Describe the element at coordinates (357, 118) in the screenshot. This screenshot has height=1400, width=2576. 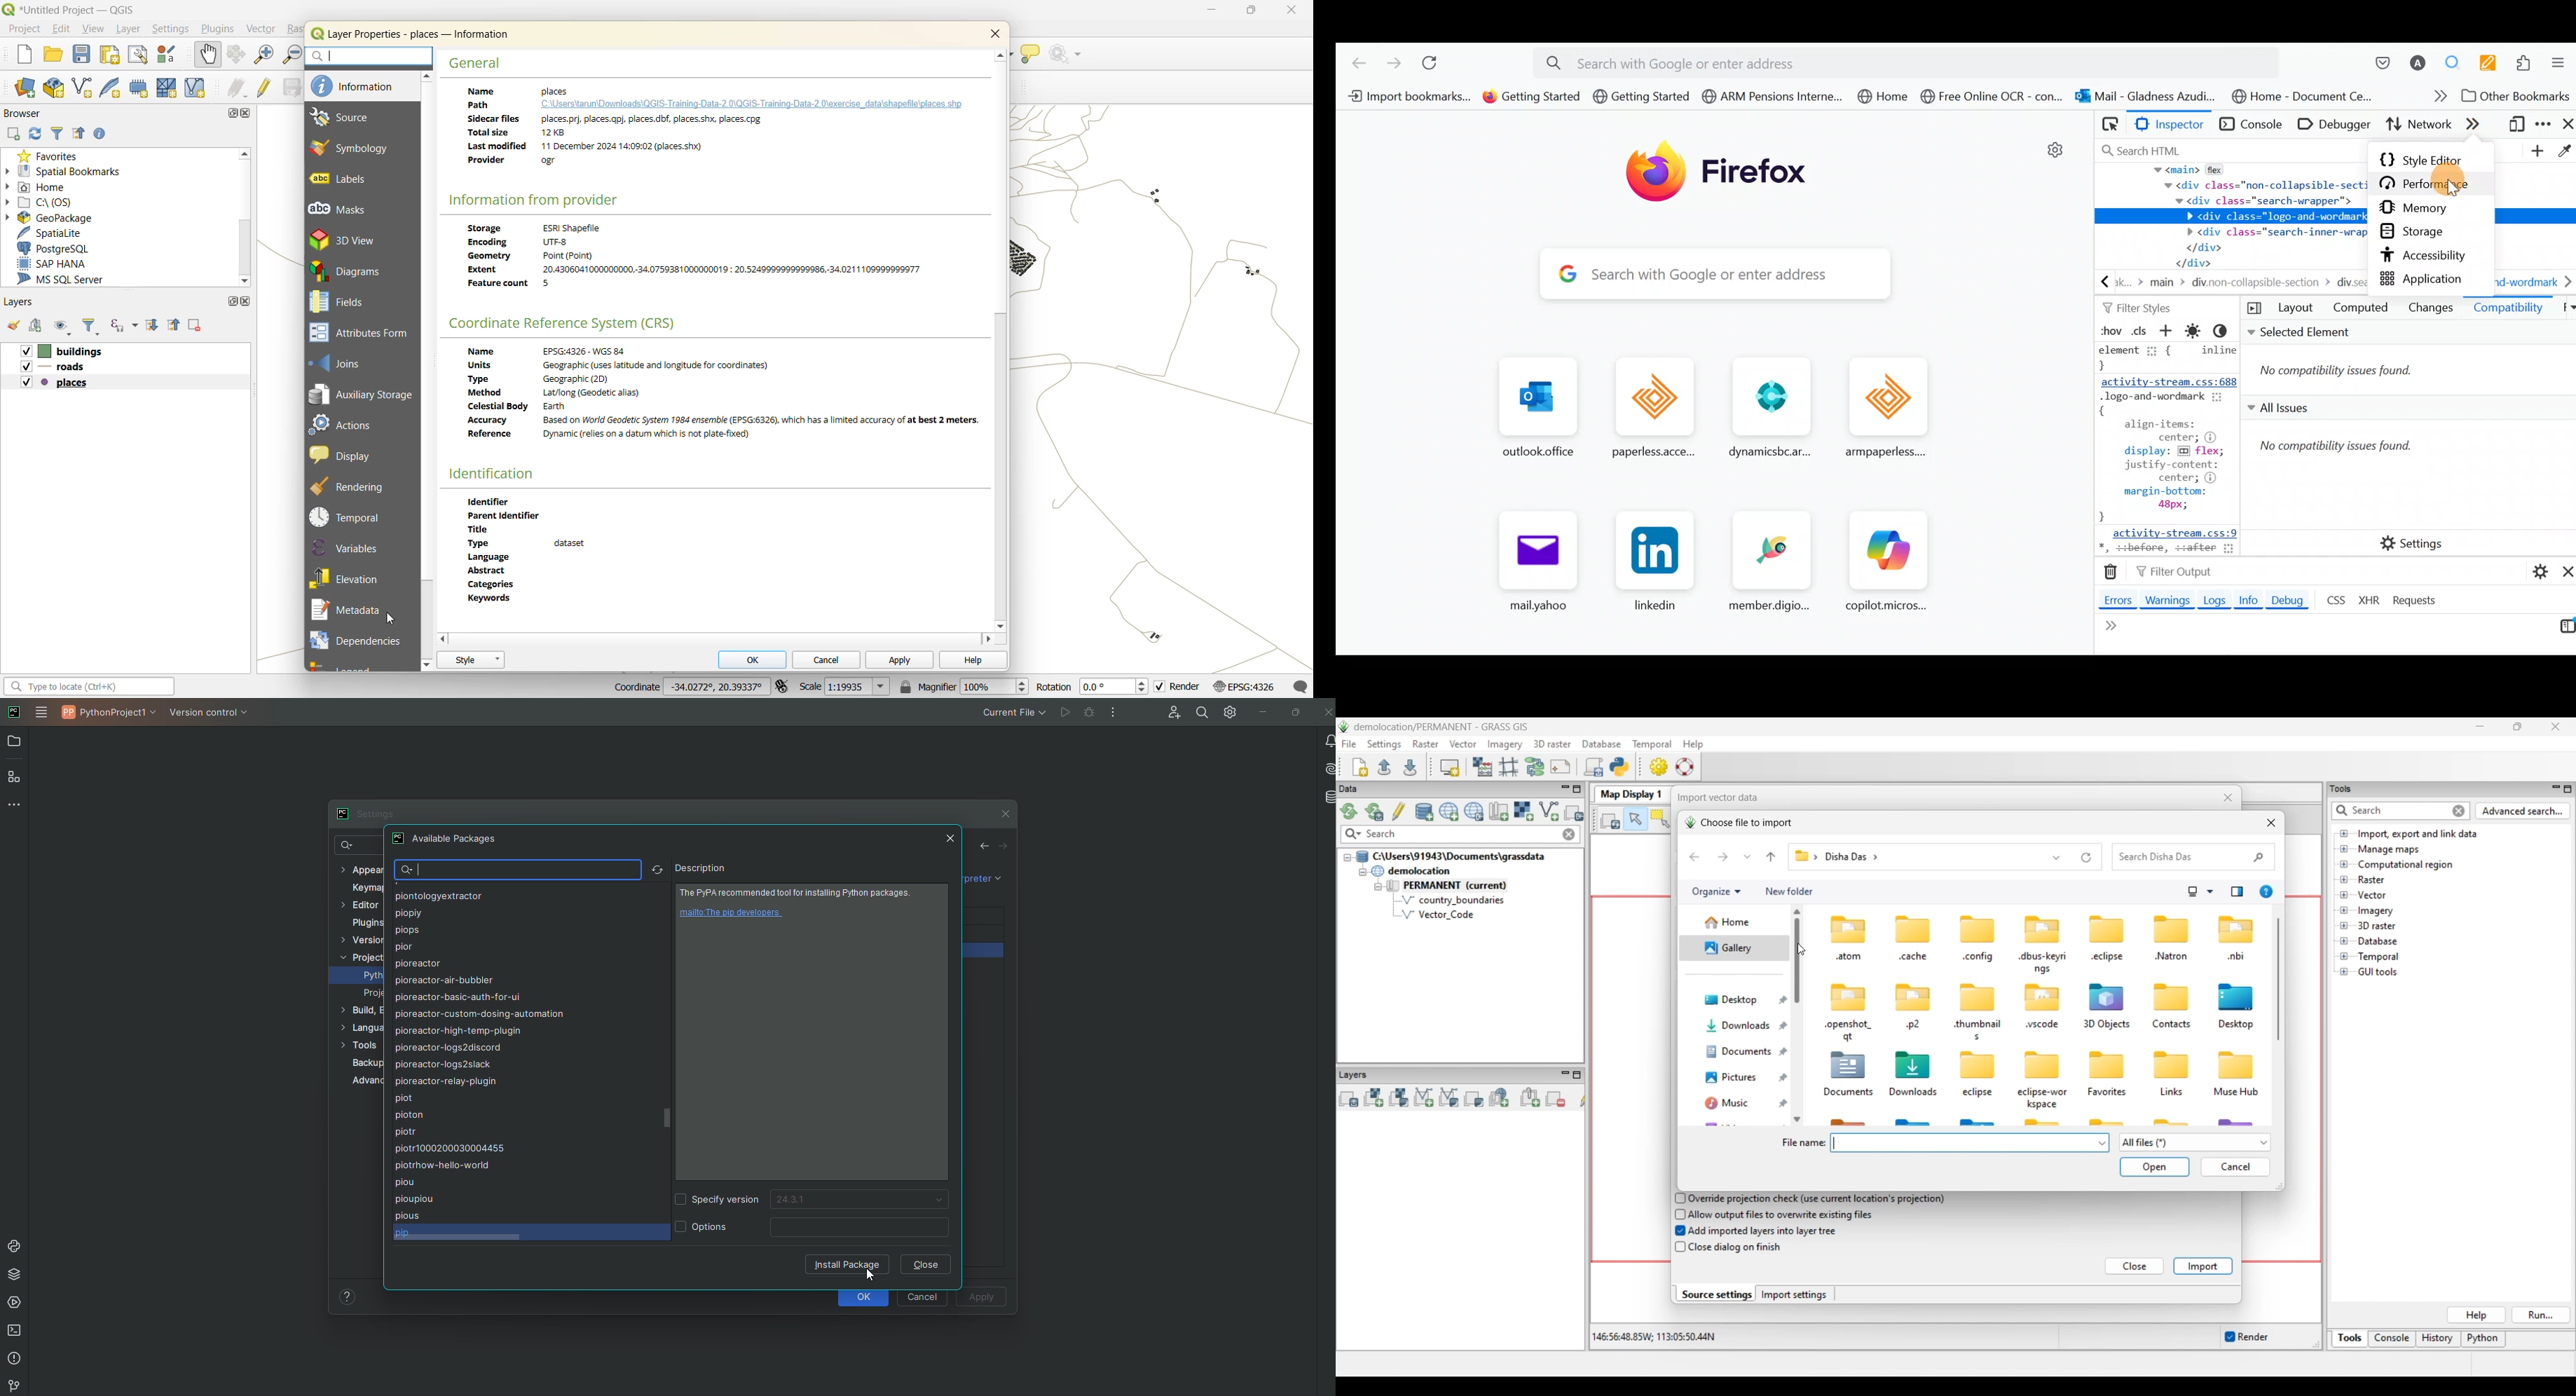
I see `source` at that location.